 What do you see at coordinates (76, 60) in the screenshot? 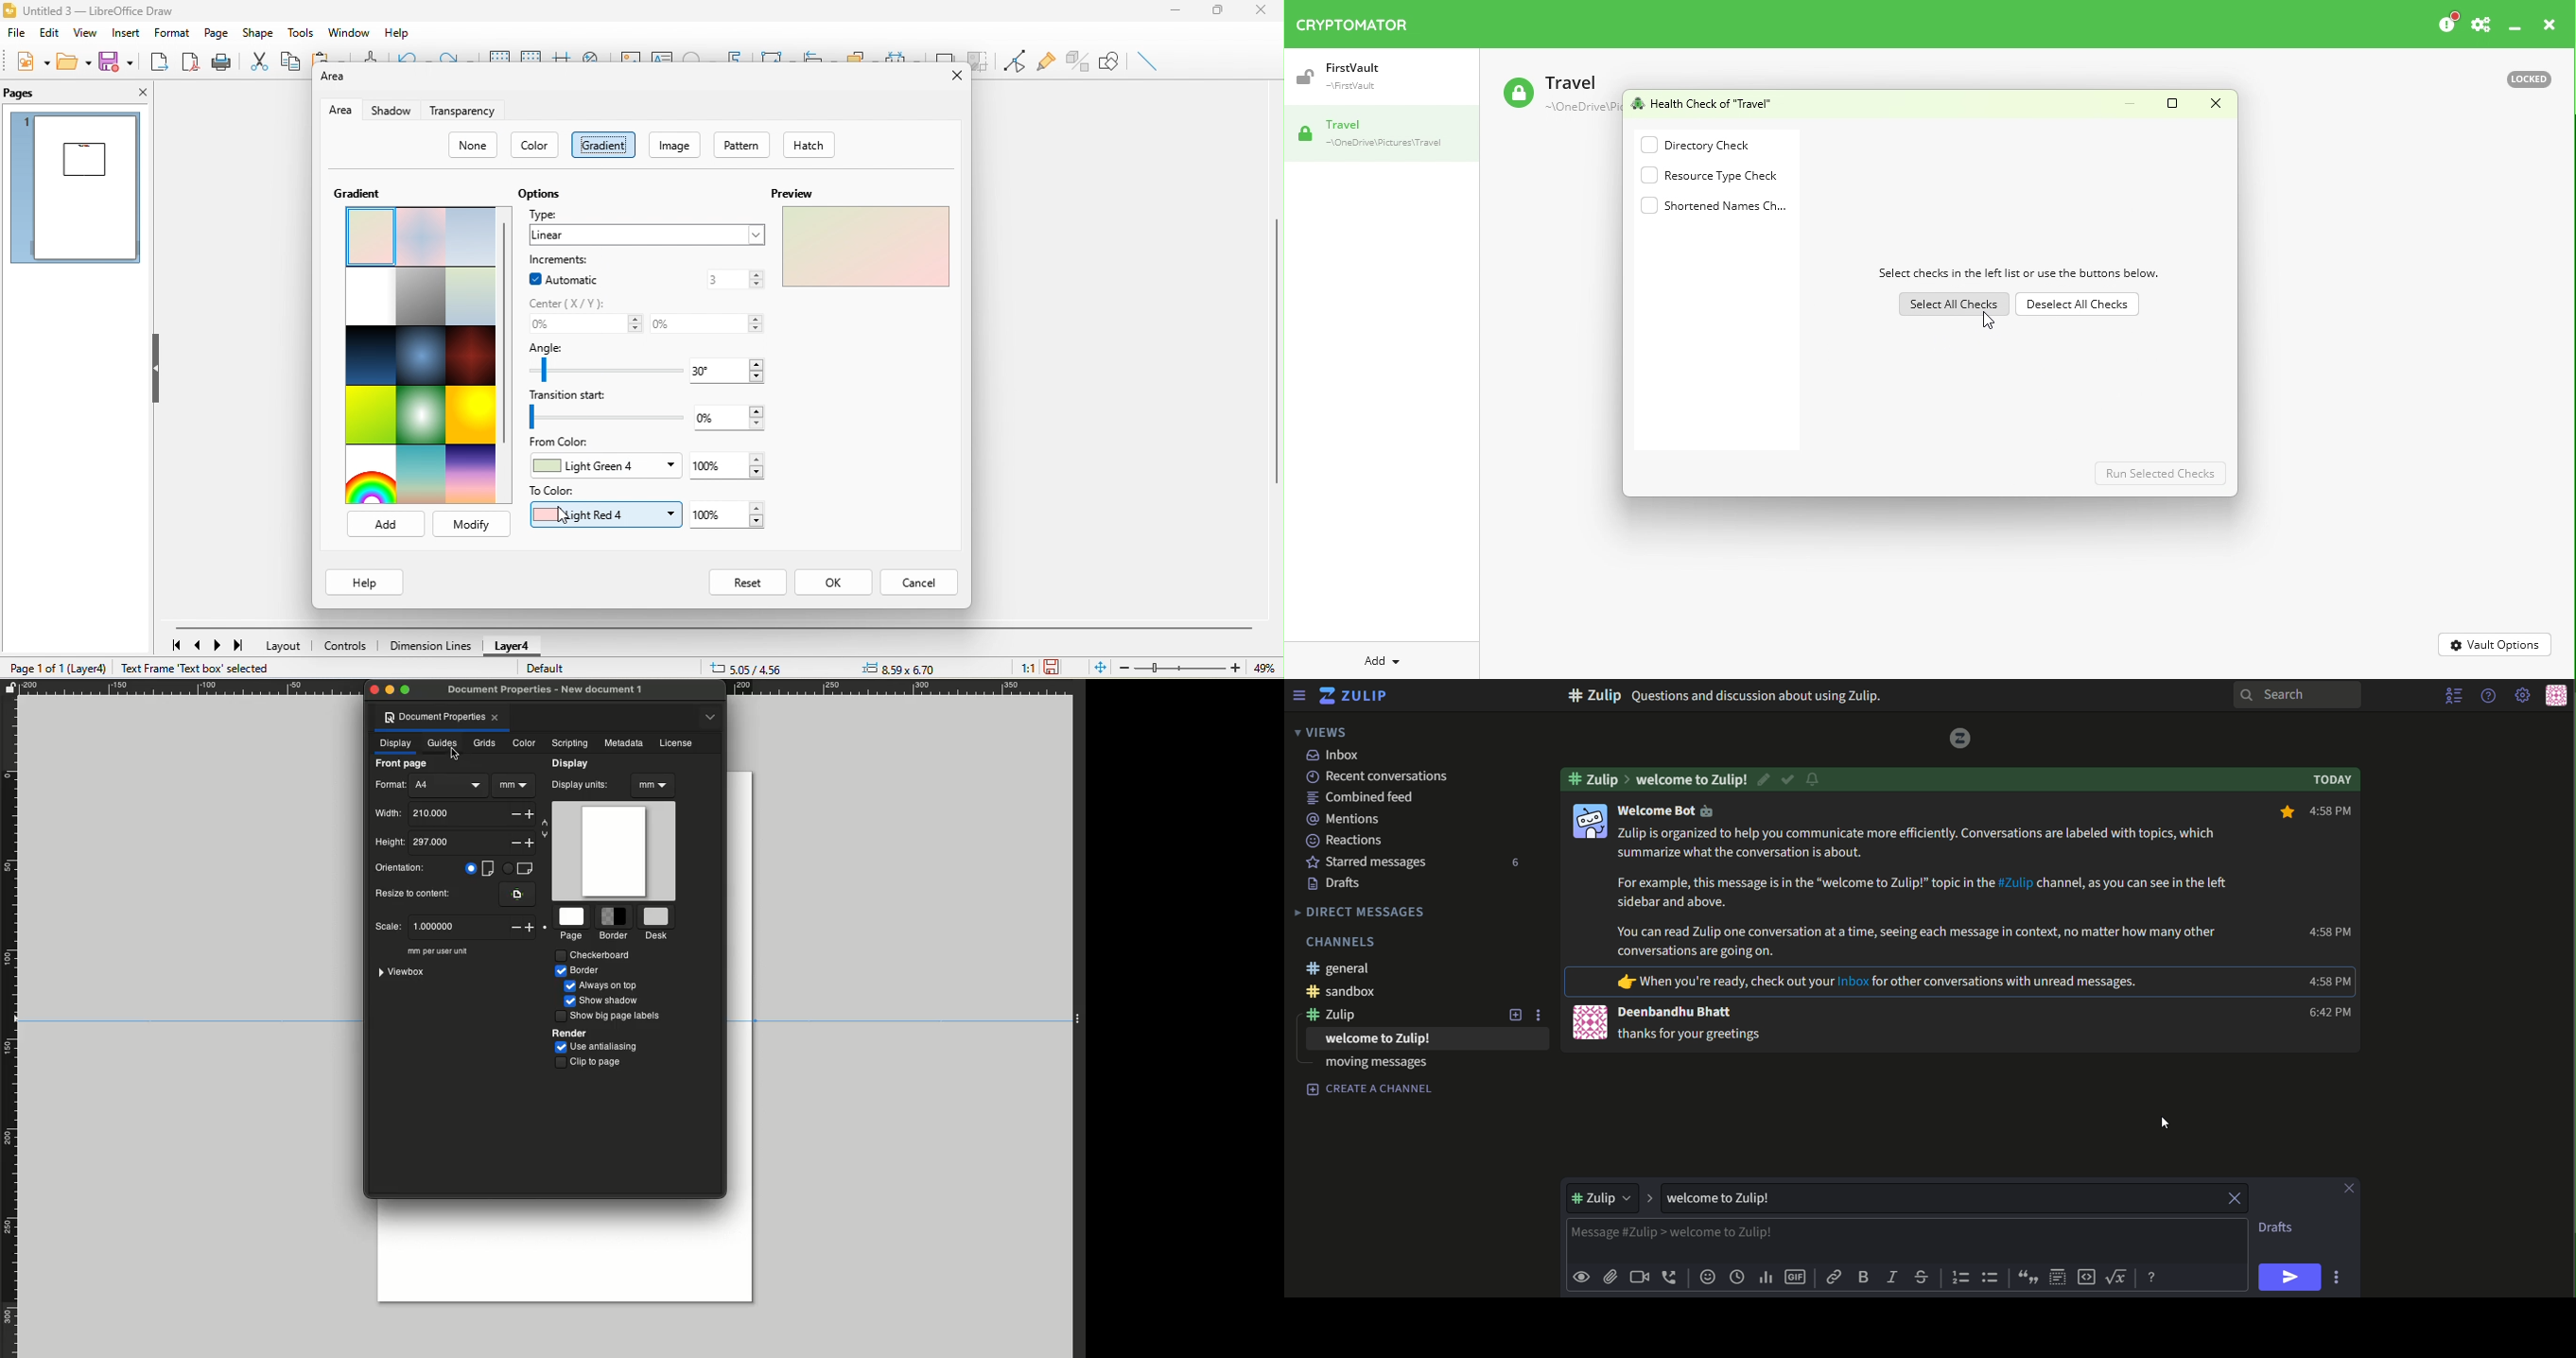
I see `open` at bounding box center [76, 60].